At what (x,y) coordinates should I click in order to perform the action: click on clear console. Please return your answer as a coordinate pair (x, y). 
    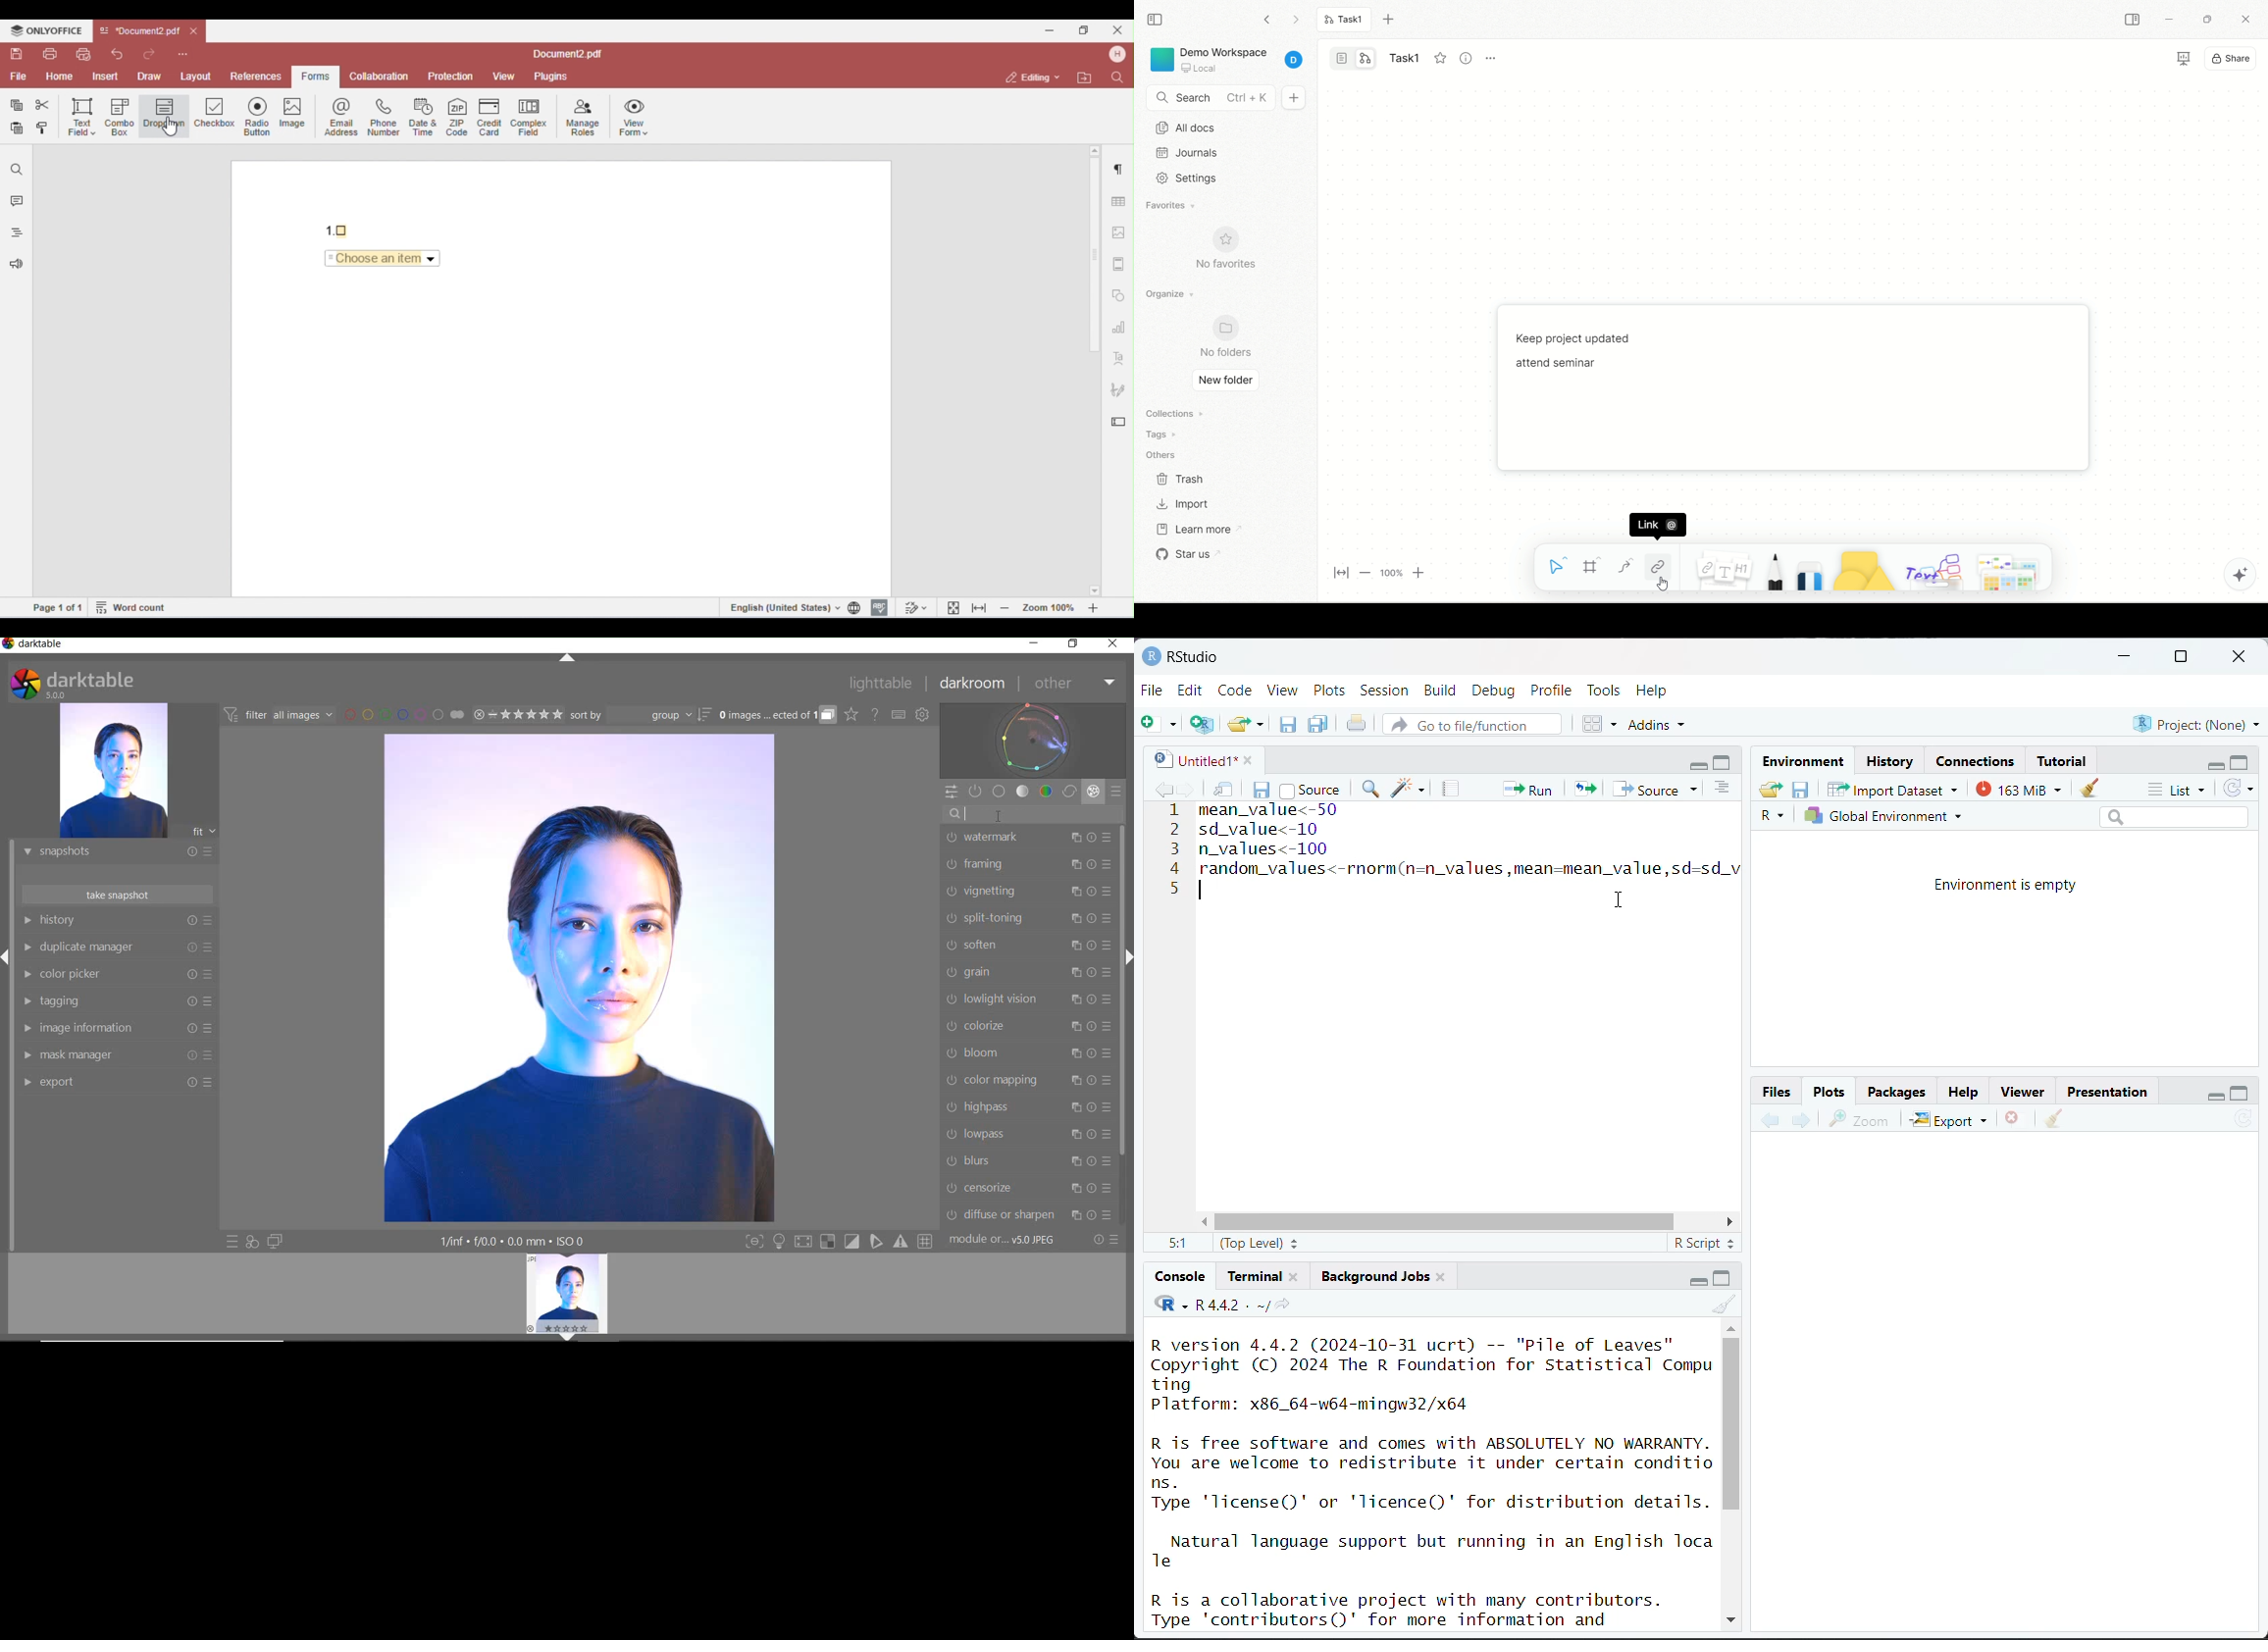
    Looking at the image, I should click on (1727, 1305).